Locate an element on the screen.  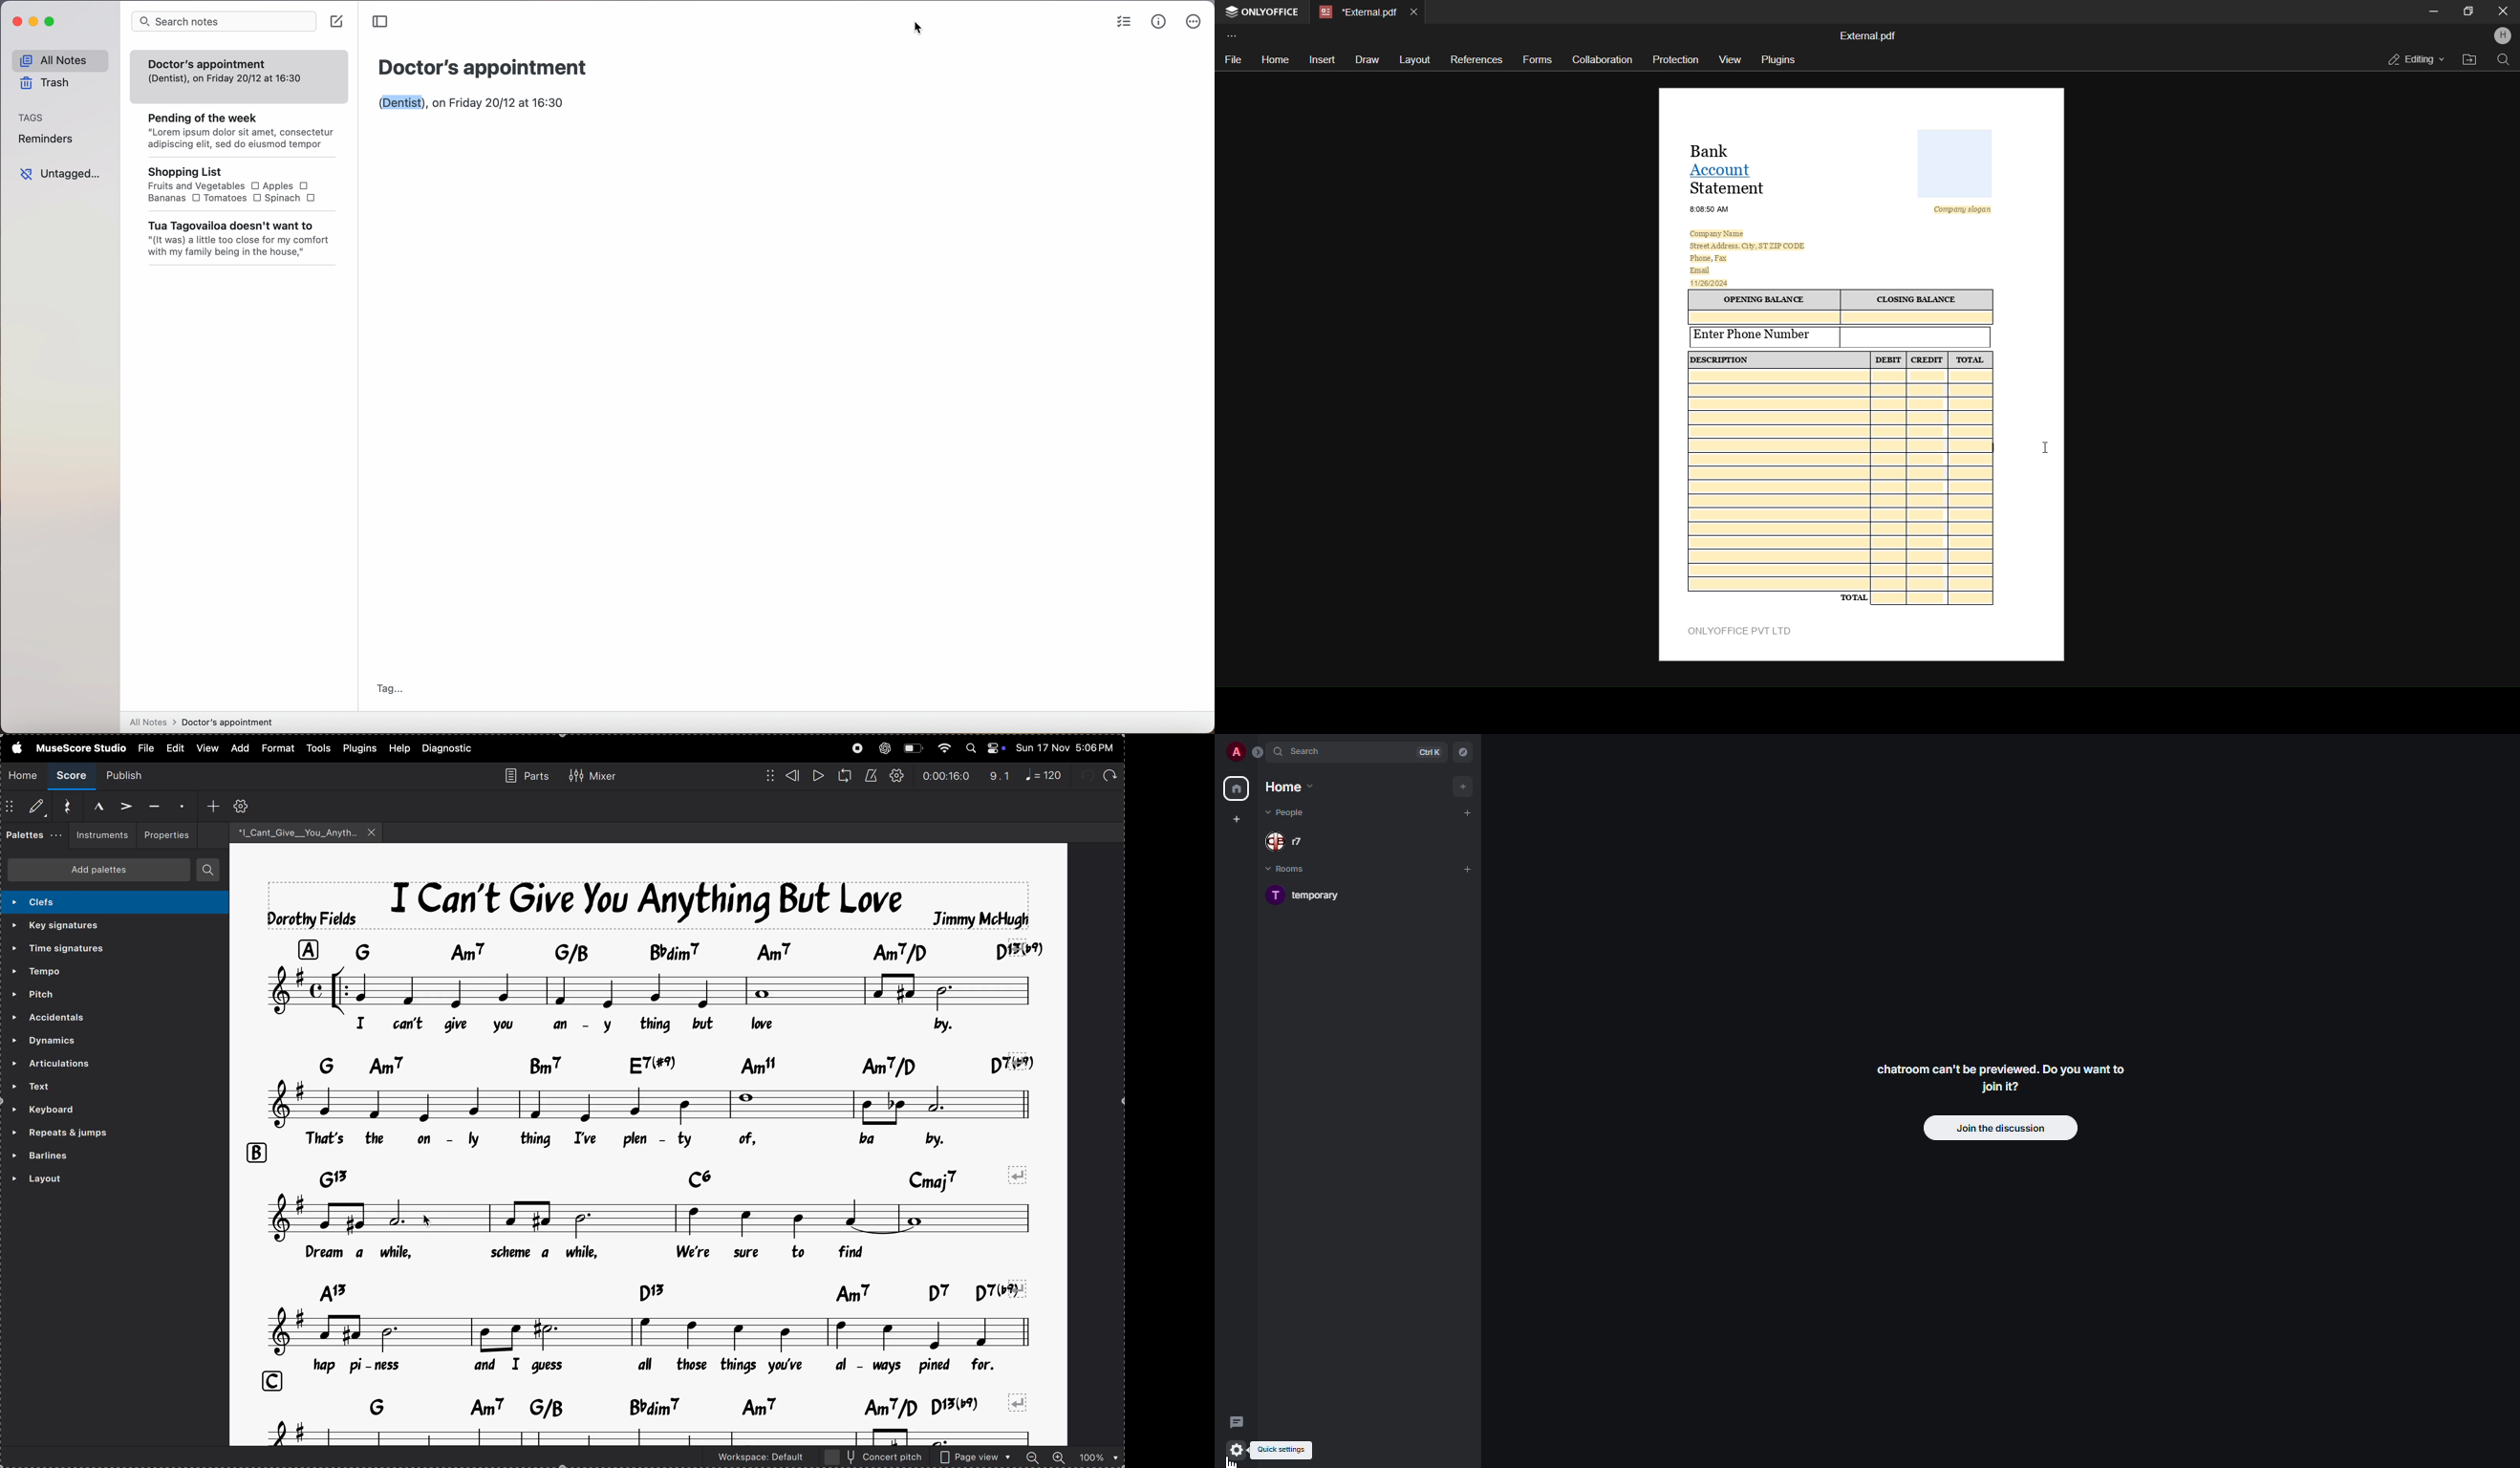
Tua Tagovailoa doesn't want to
"(It was) a little too close for my comfort
with my family being in the house," is located at coordinates (237, 239).